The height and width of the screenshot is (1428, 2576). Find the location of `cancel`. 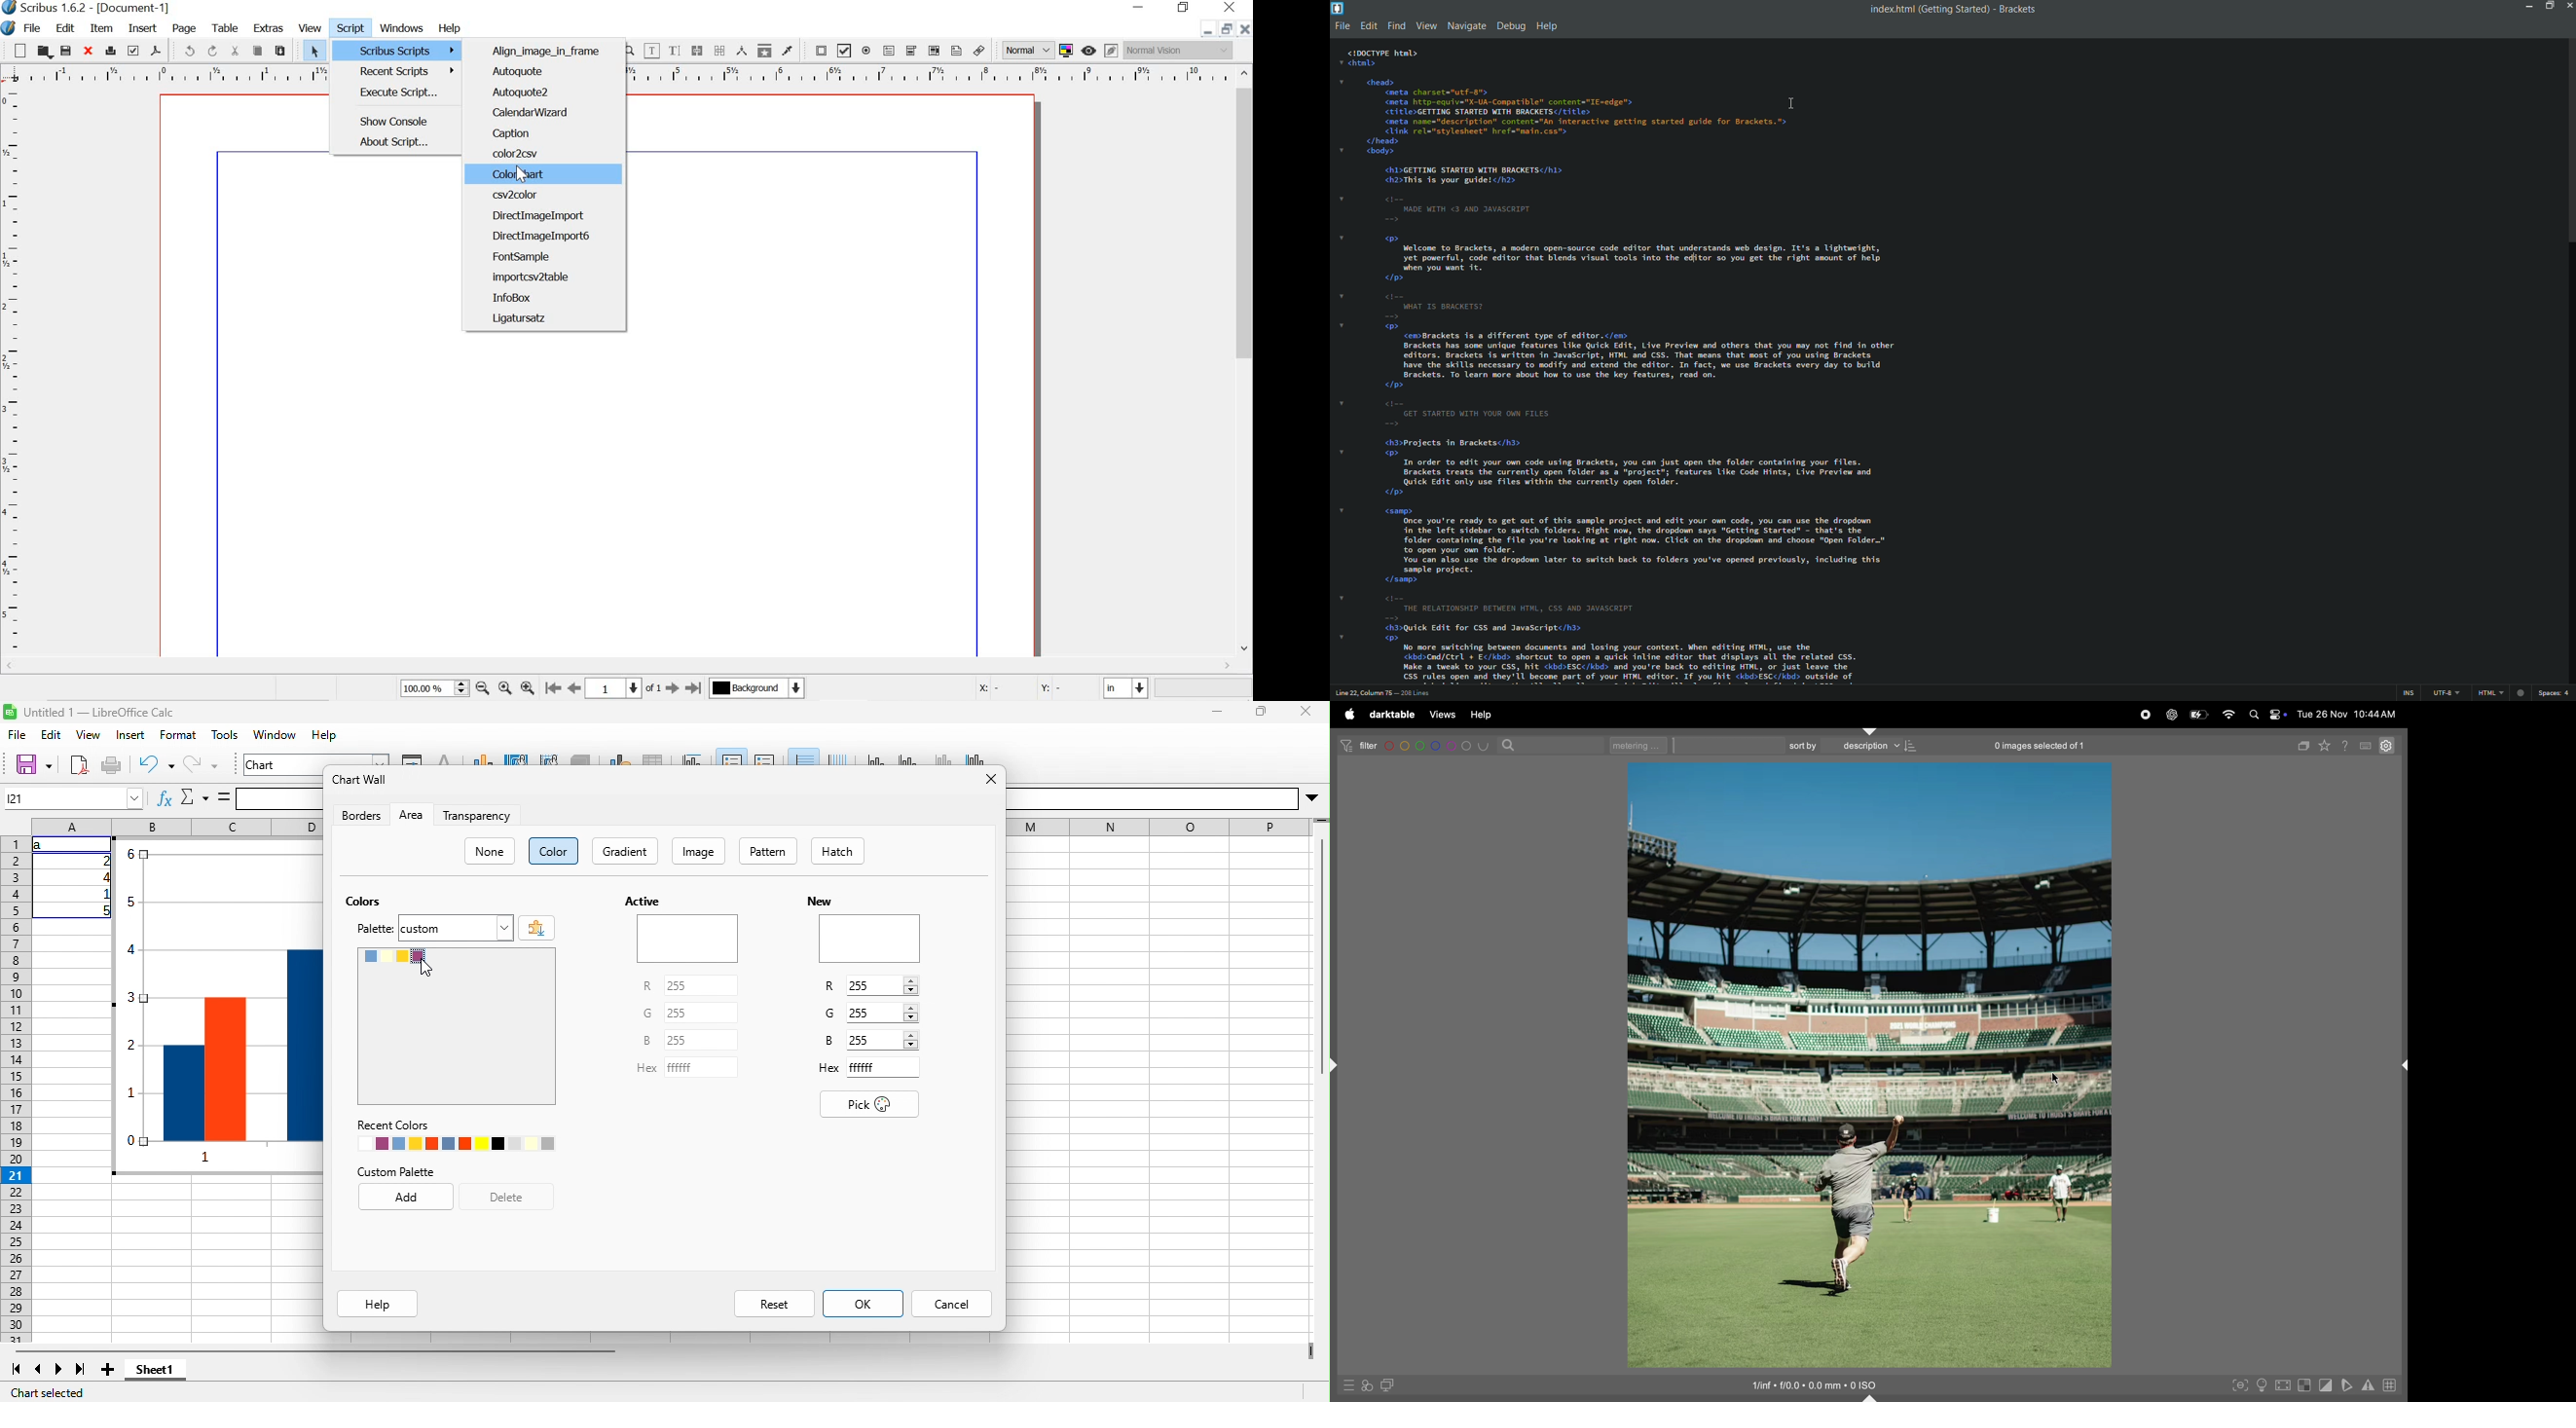

cancel is located at coordinates (951, 1304).